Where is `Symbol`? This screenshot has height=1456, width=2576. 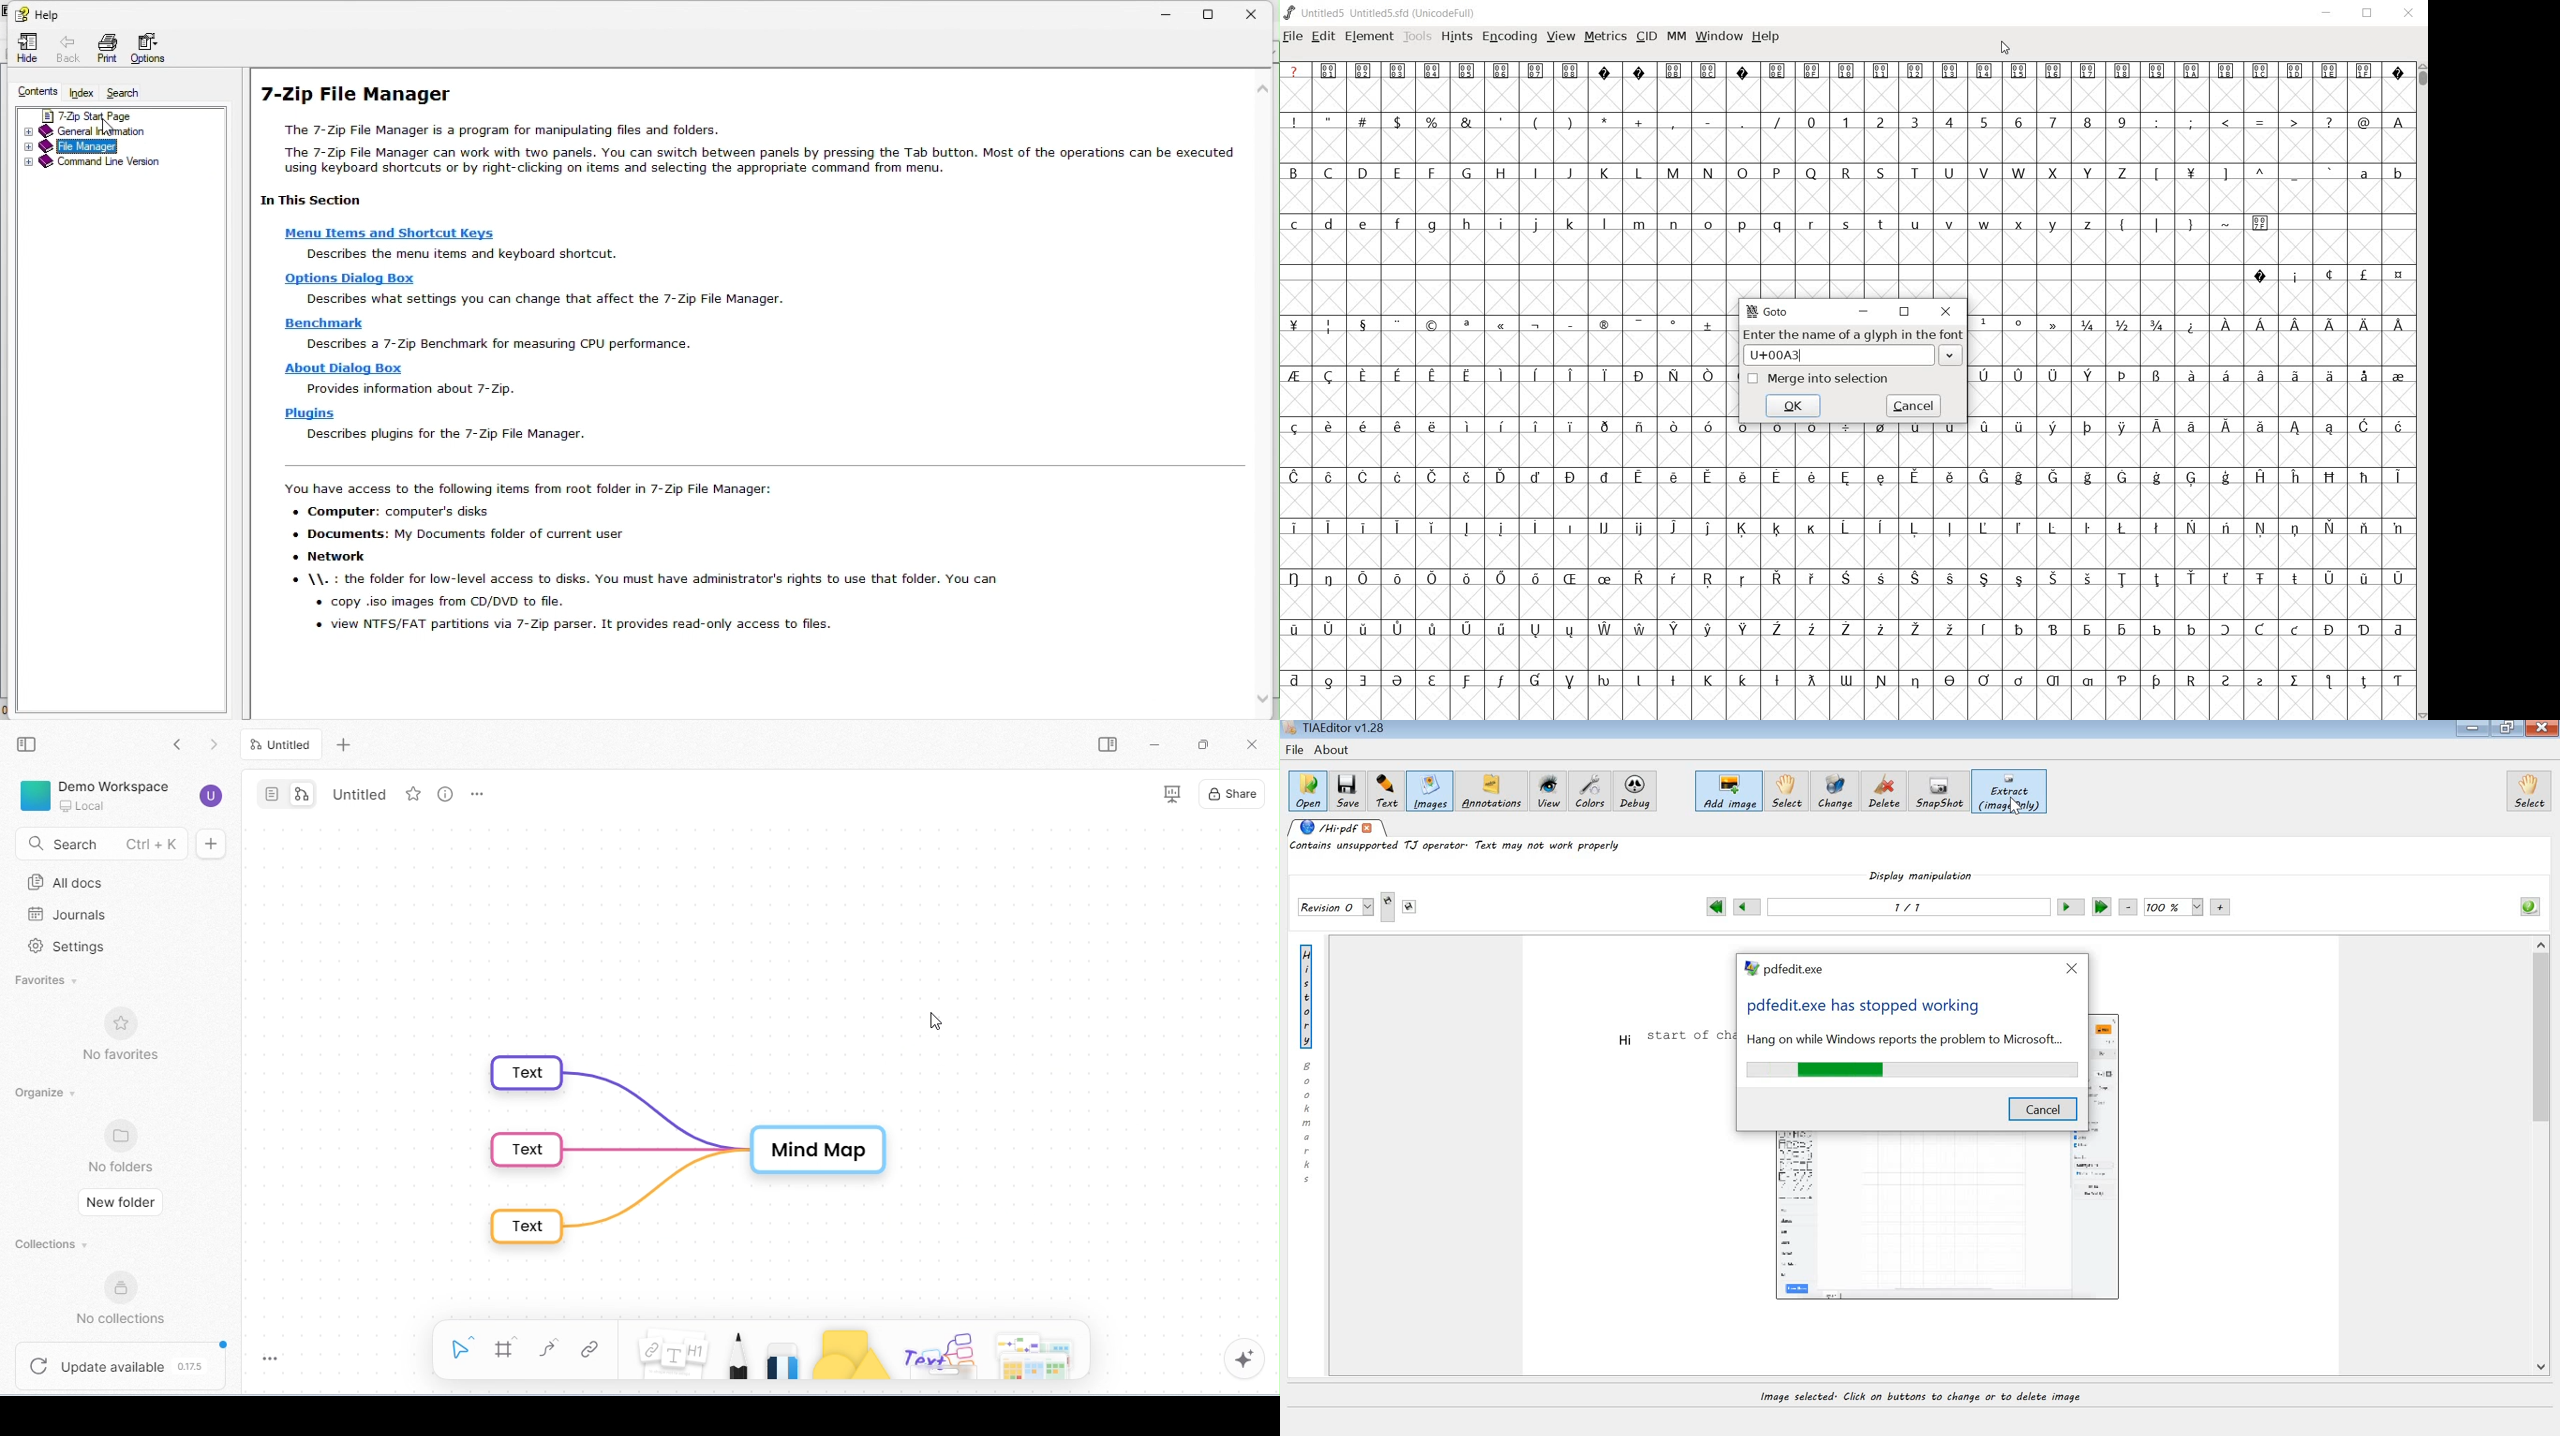 Symbol is located at coordinates (1984, 681).